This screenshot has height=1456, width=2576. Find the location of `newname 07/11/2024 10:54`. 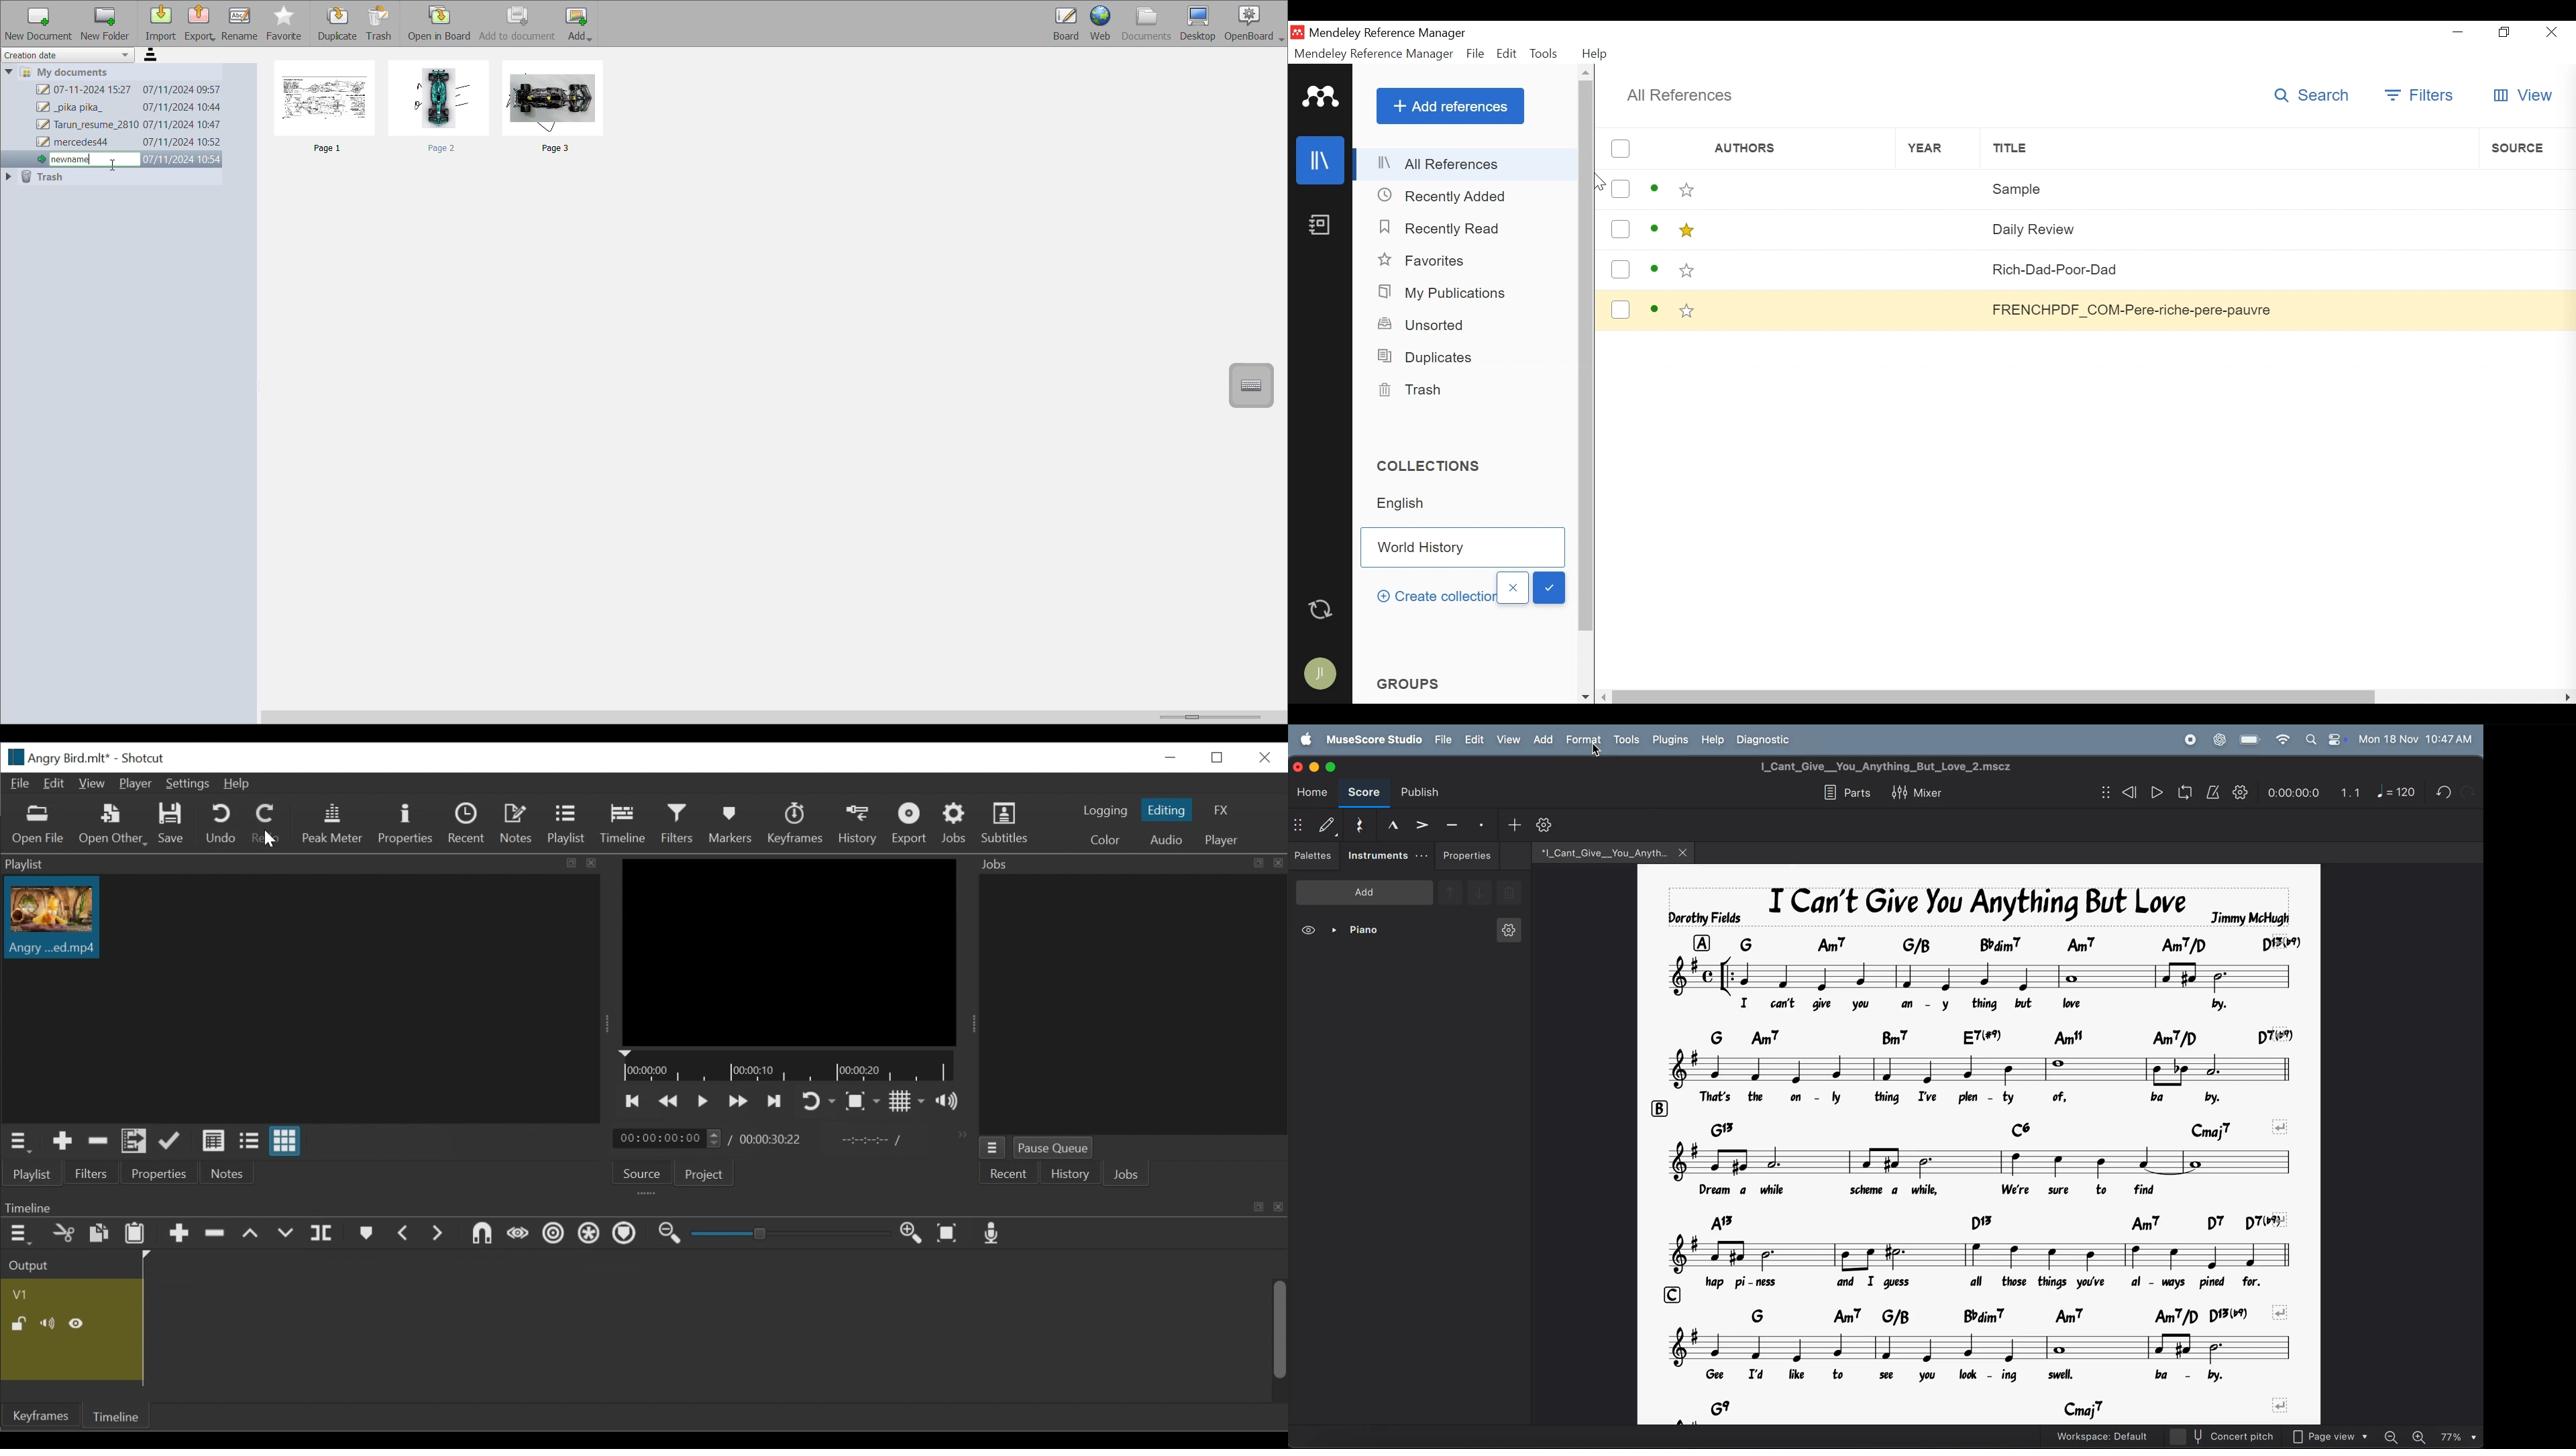

newname 07/11/2024 10:54 is located at coordinates (125, 158).